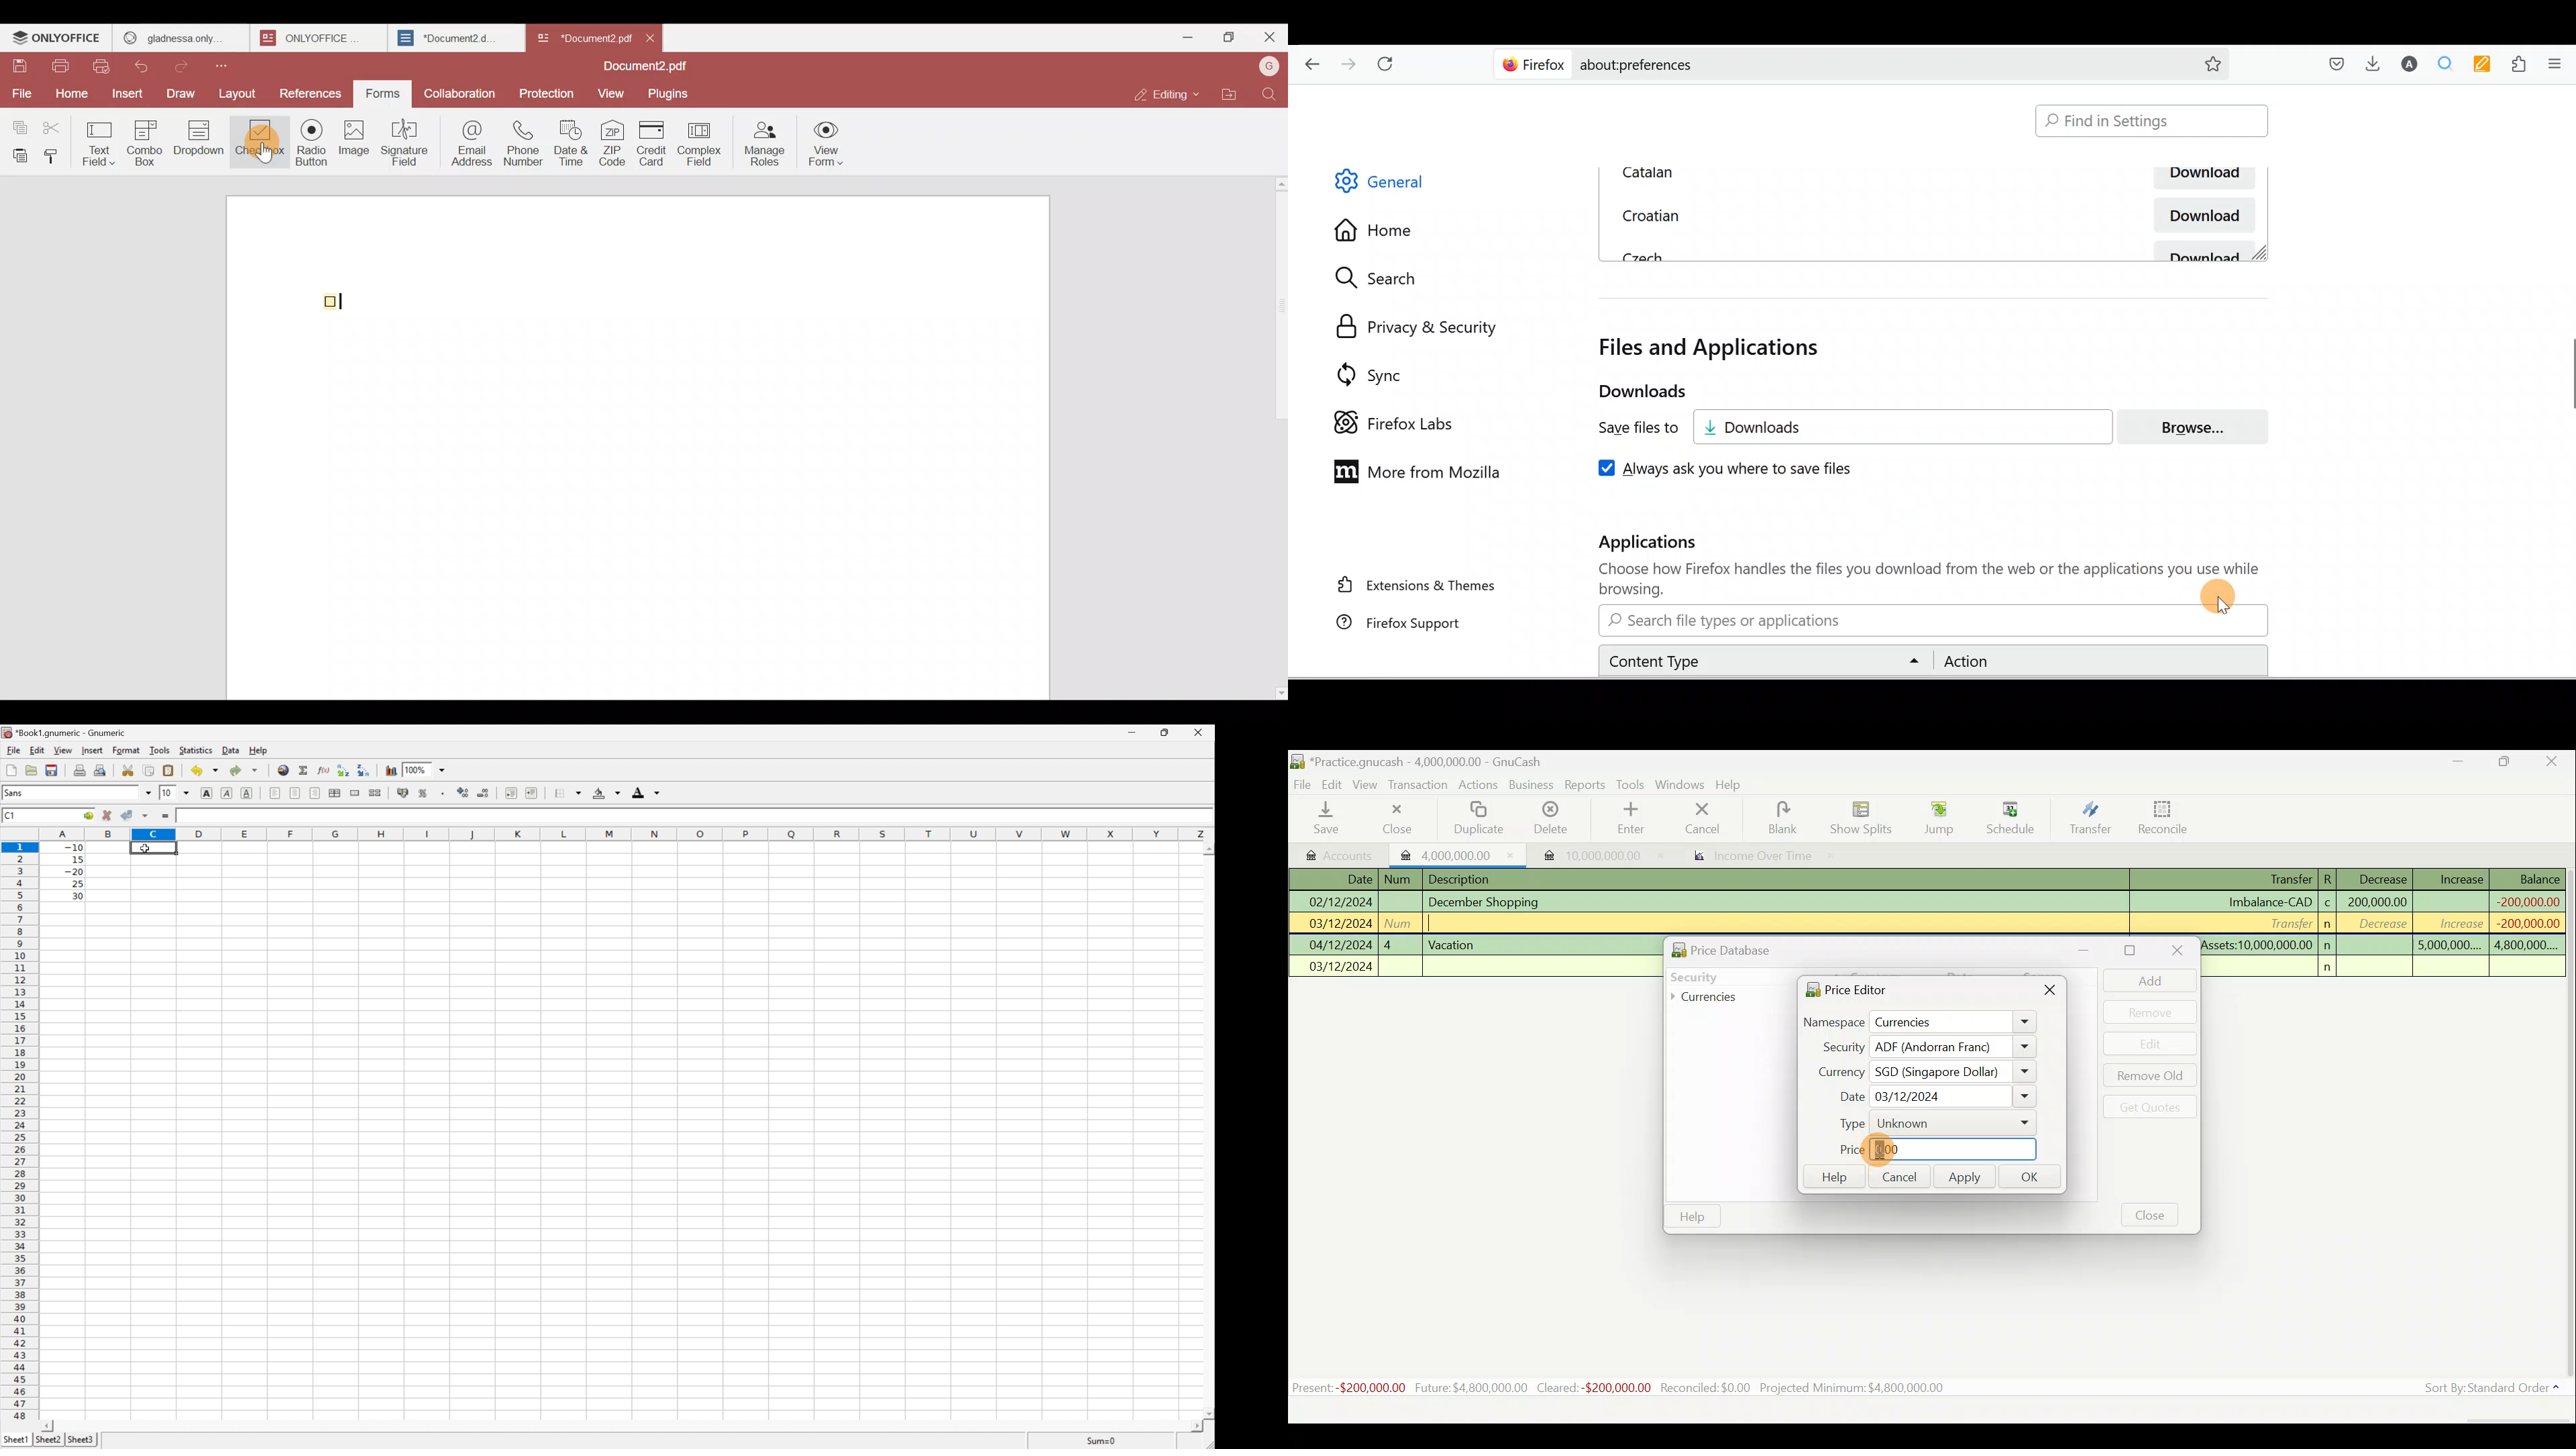 The height and width of the screenshot is (1456, 2576). What do you see at coordinates (226, 793) in the screenshot?
I see `Underline ` at bounding box center [226, 793].